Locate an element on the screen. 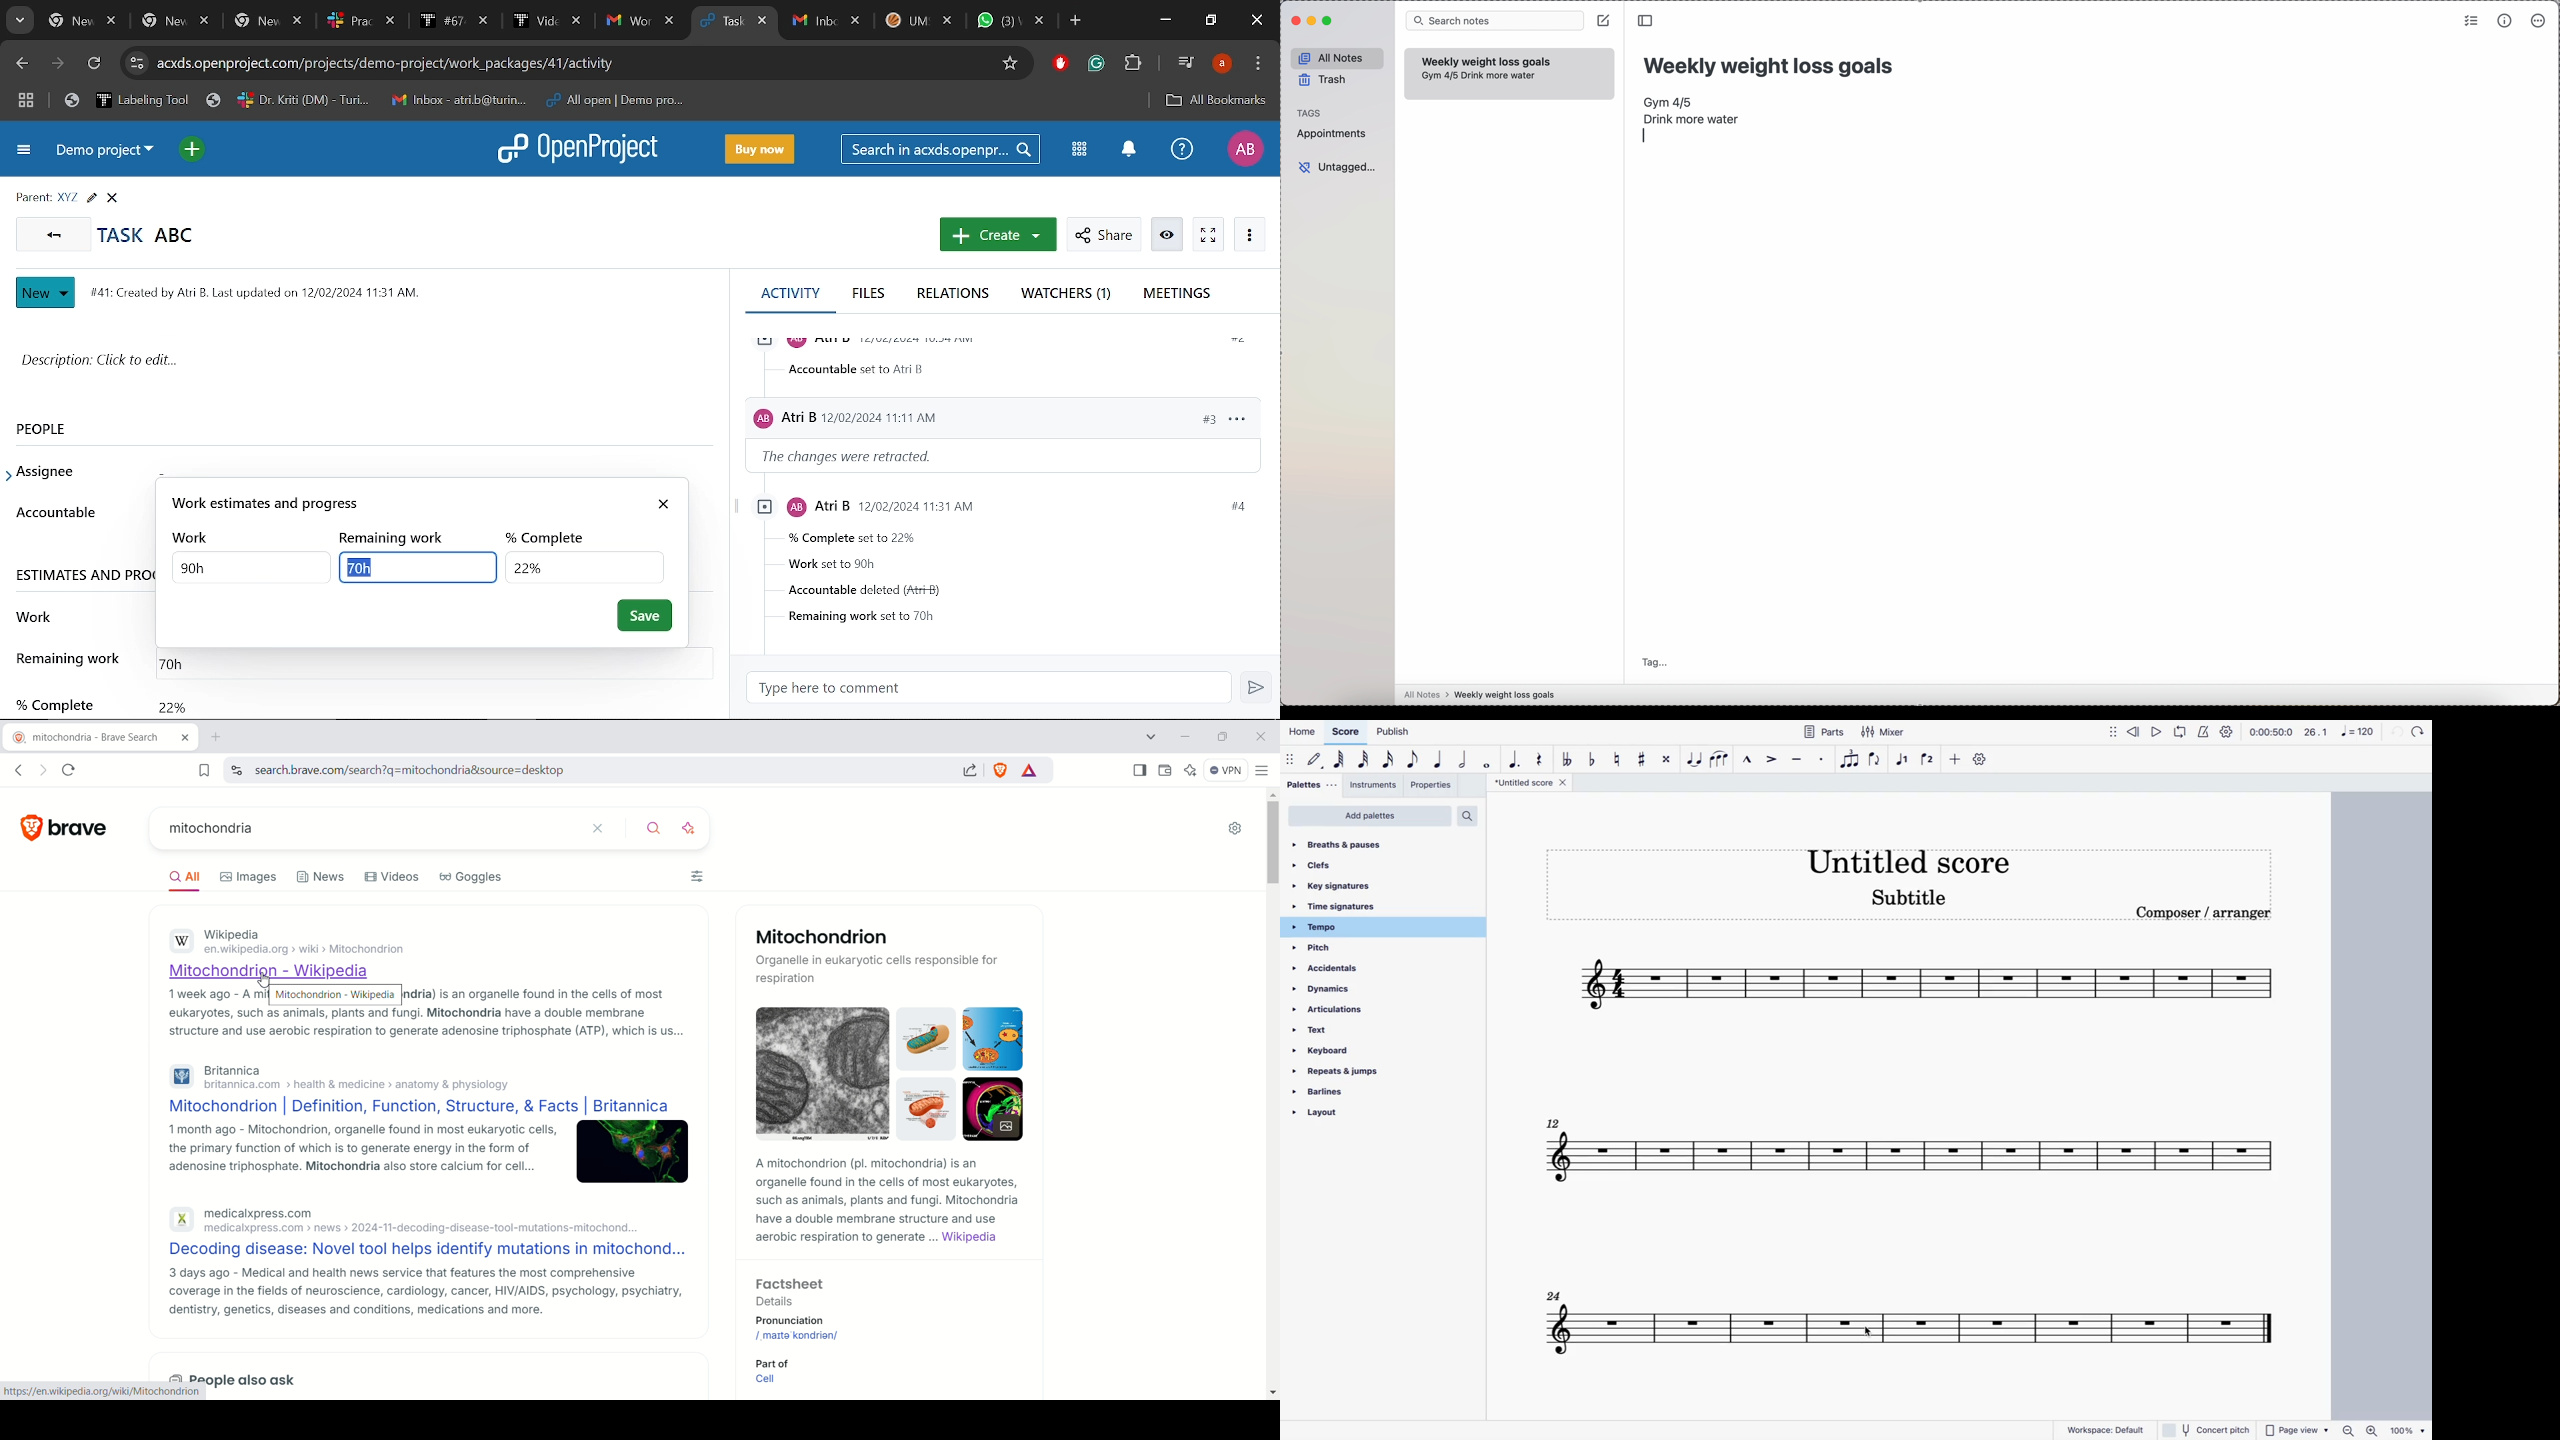 The width and height of the screenshot is (2576, 1456). 16th note is located at coordinates (1388, 760).